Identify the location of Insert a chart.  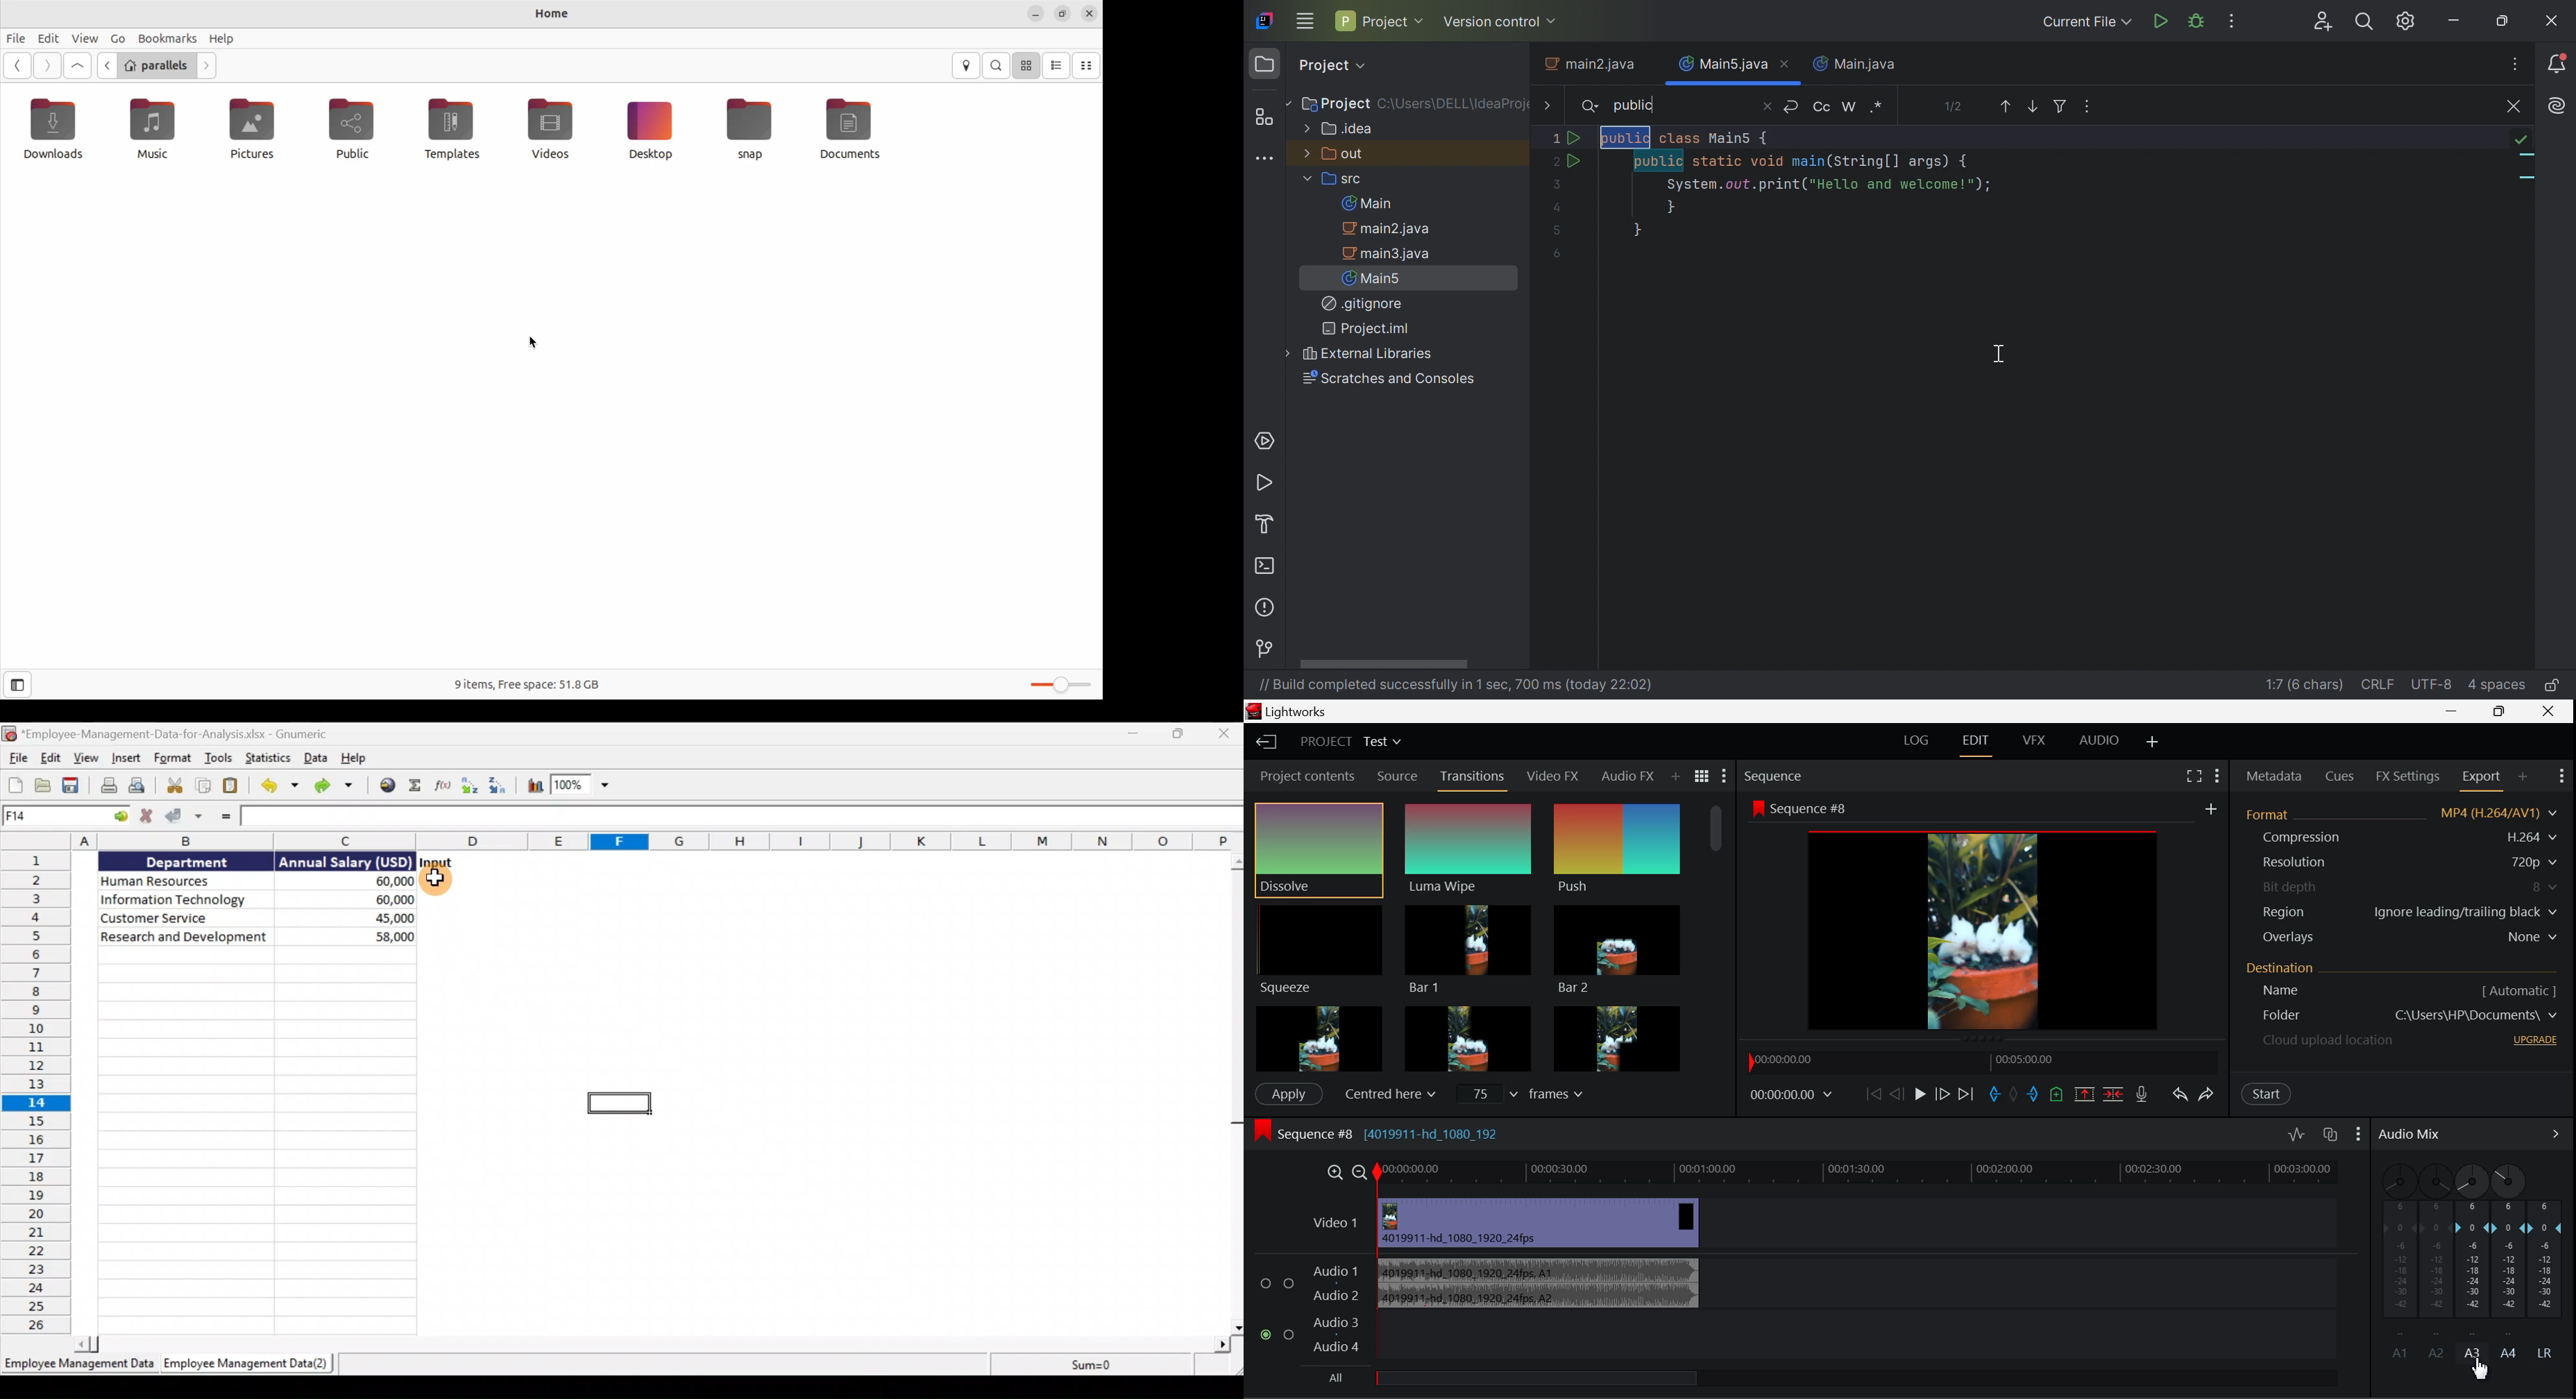
(534, 790).